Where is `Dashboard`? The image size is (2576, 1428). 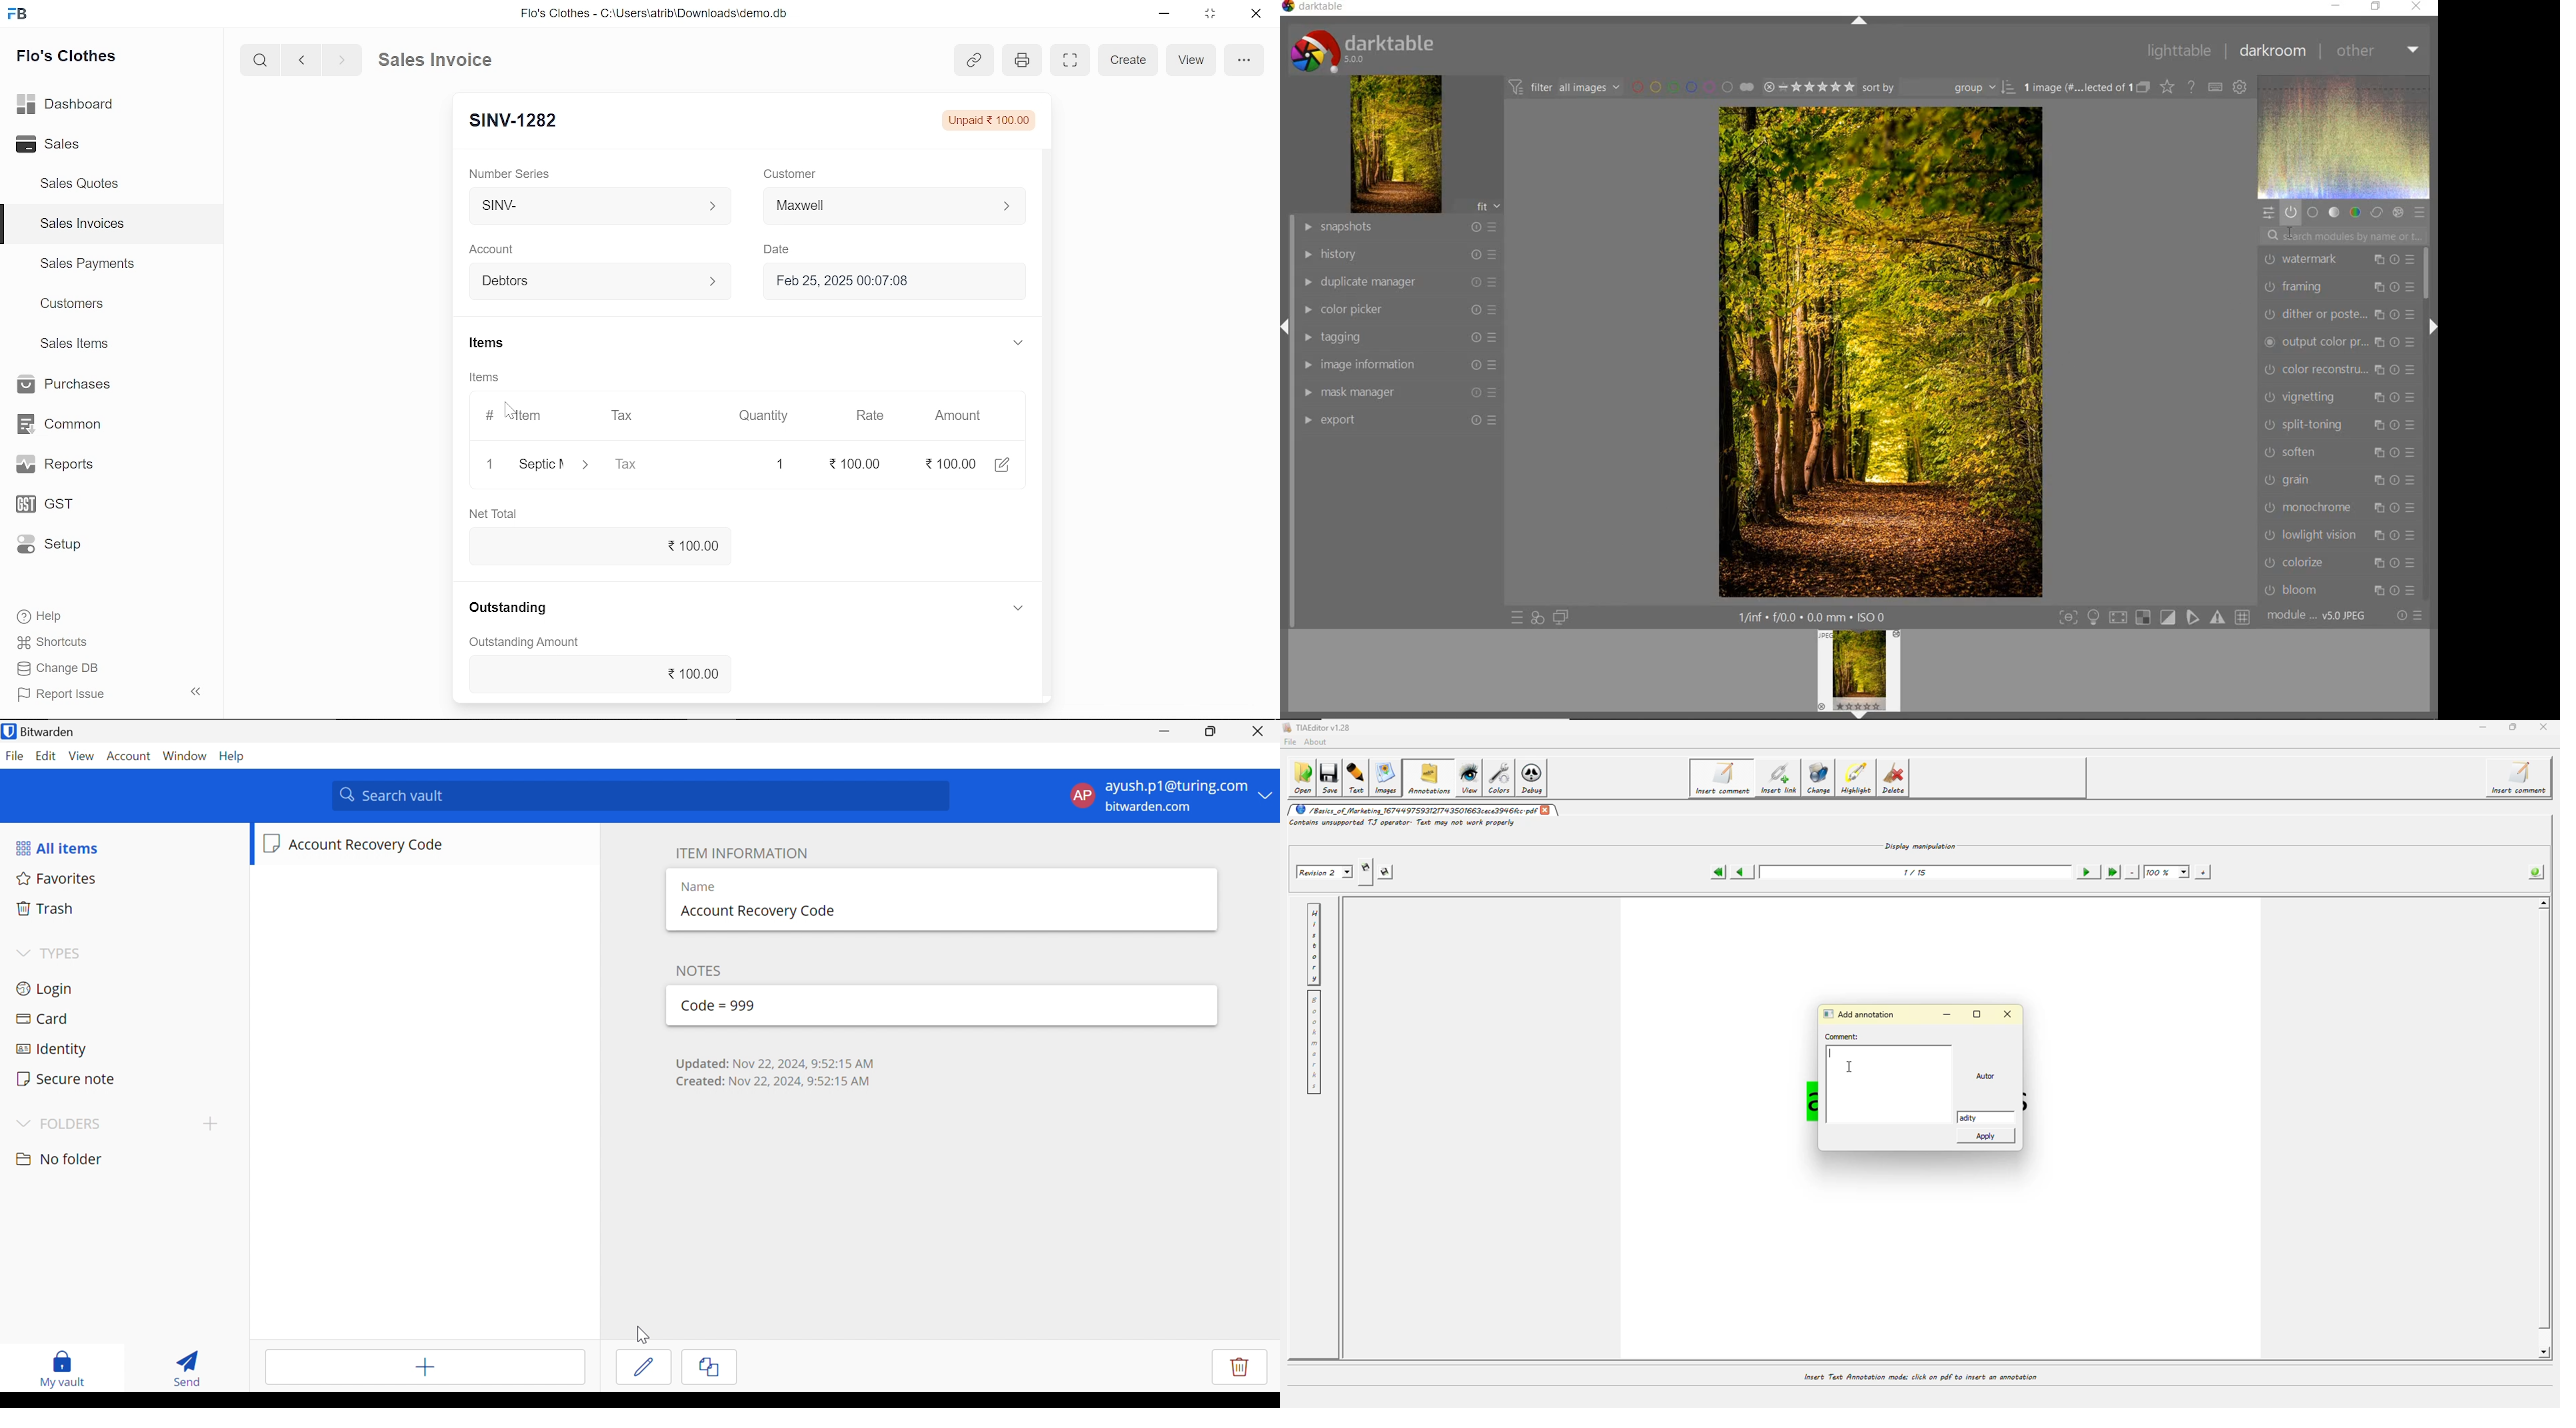 Dashboard is located at coordinates (67, 107).